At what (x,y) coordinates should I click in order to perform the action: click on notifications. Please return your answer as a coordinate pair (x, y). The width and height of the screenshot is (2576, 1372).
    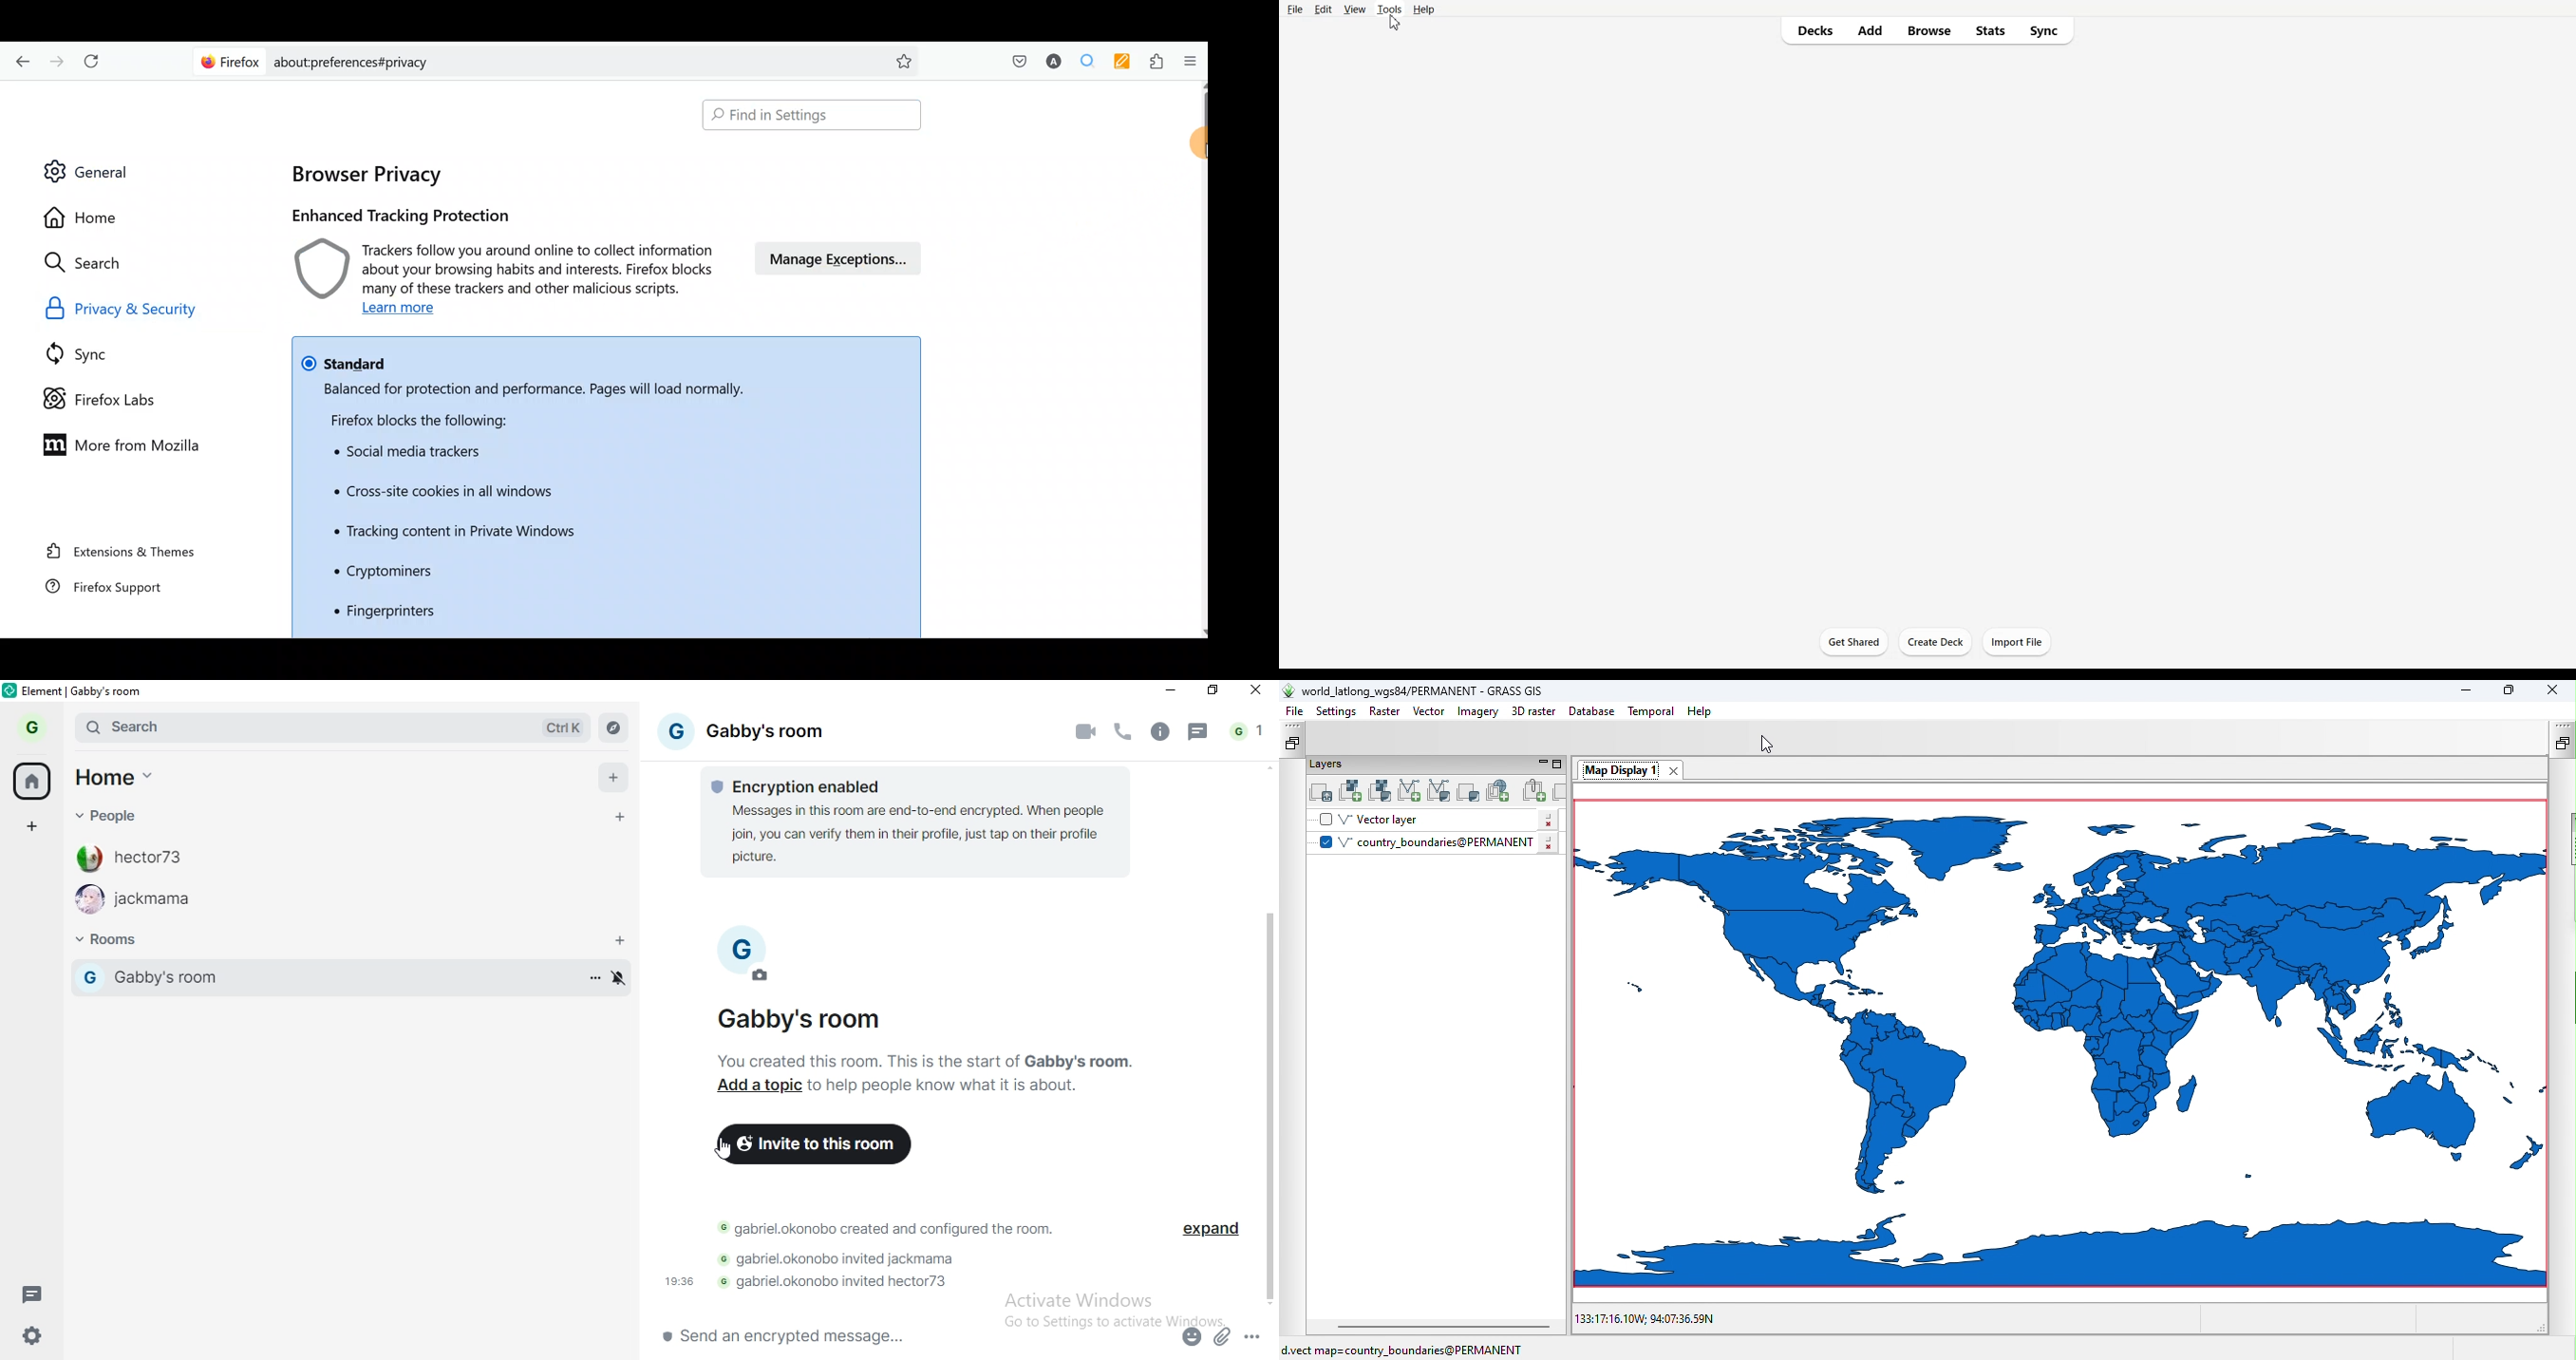
    Looking at the image, I should click on (1254, 727).